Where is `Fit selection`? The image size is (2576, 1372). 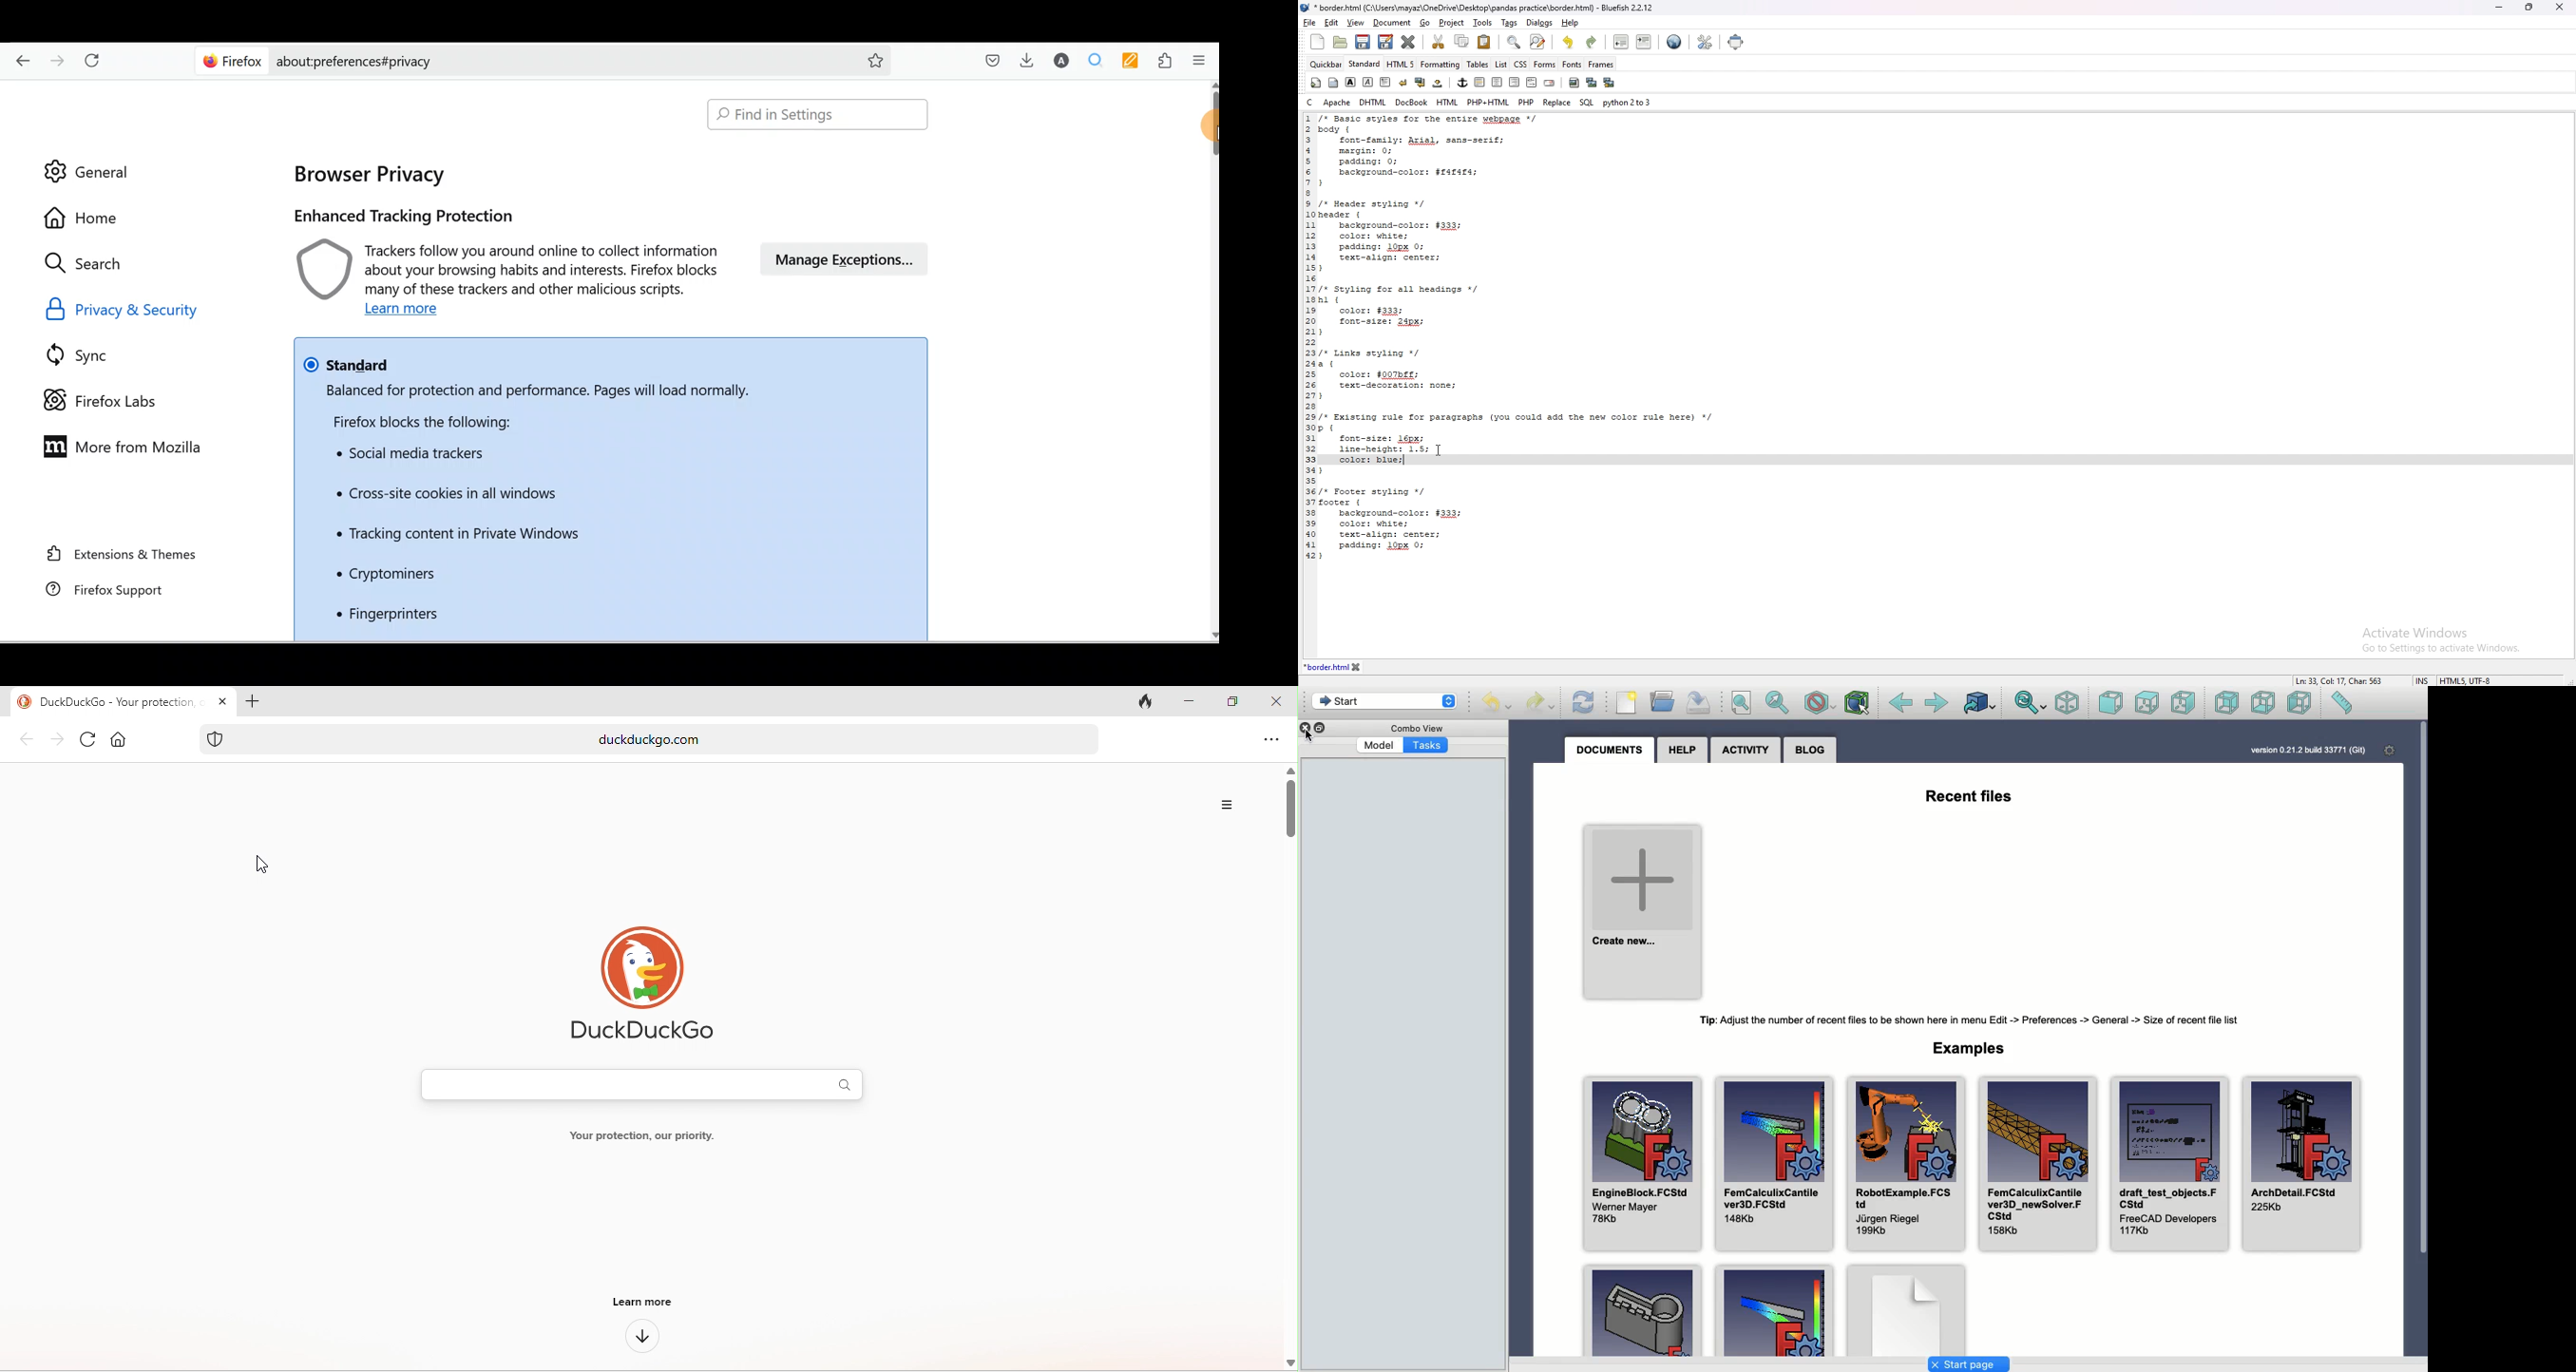
Fit selection is located at coordinates (1777, 702).